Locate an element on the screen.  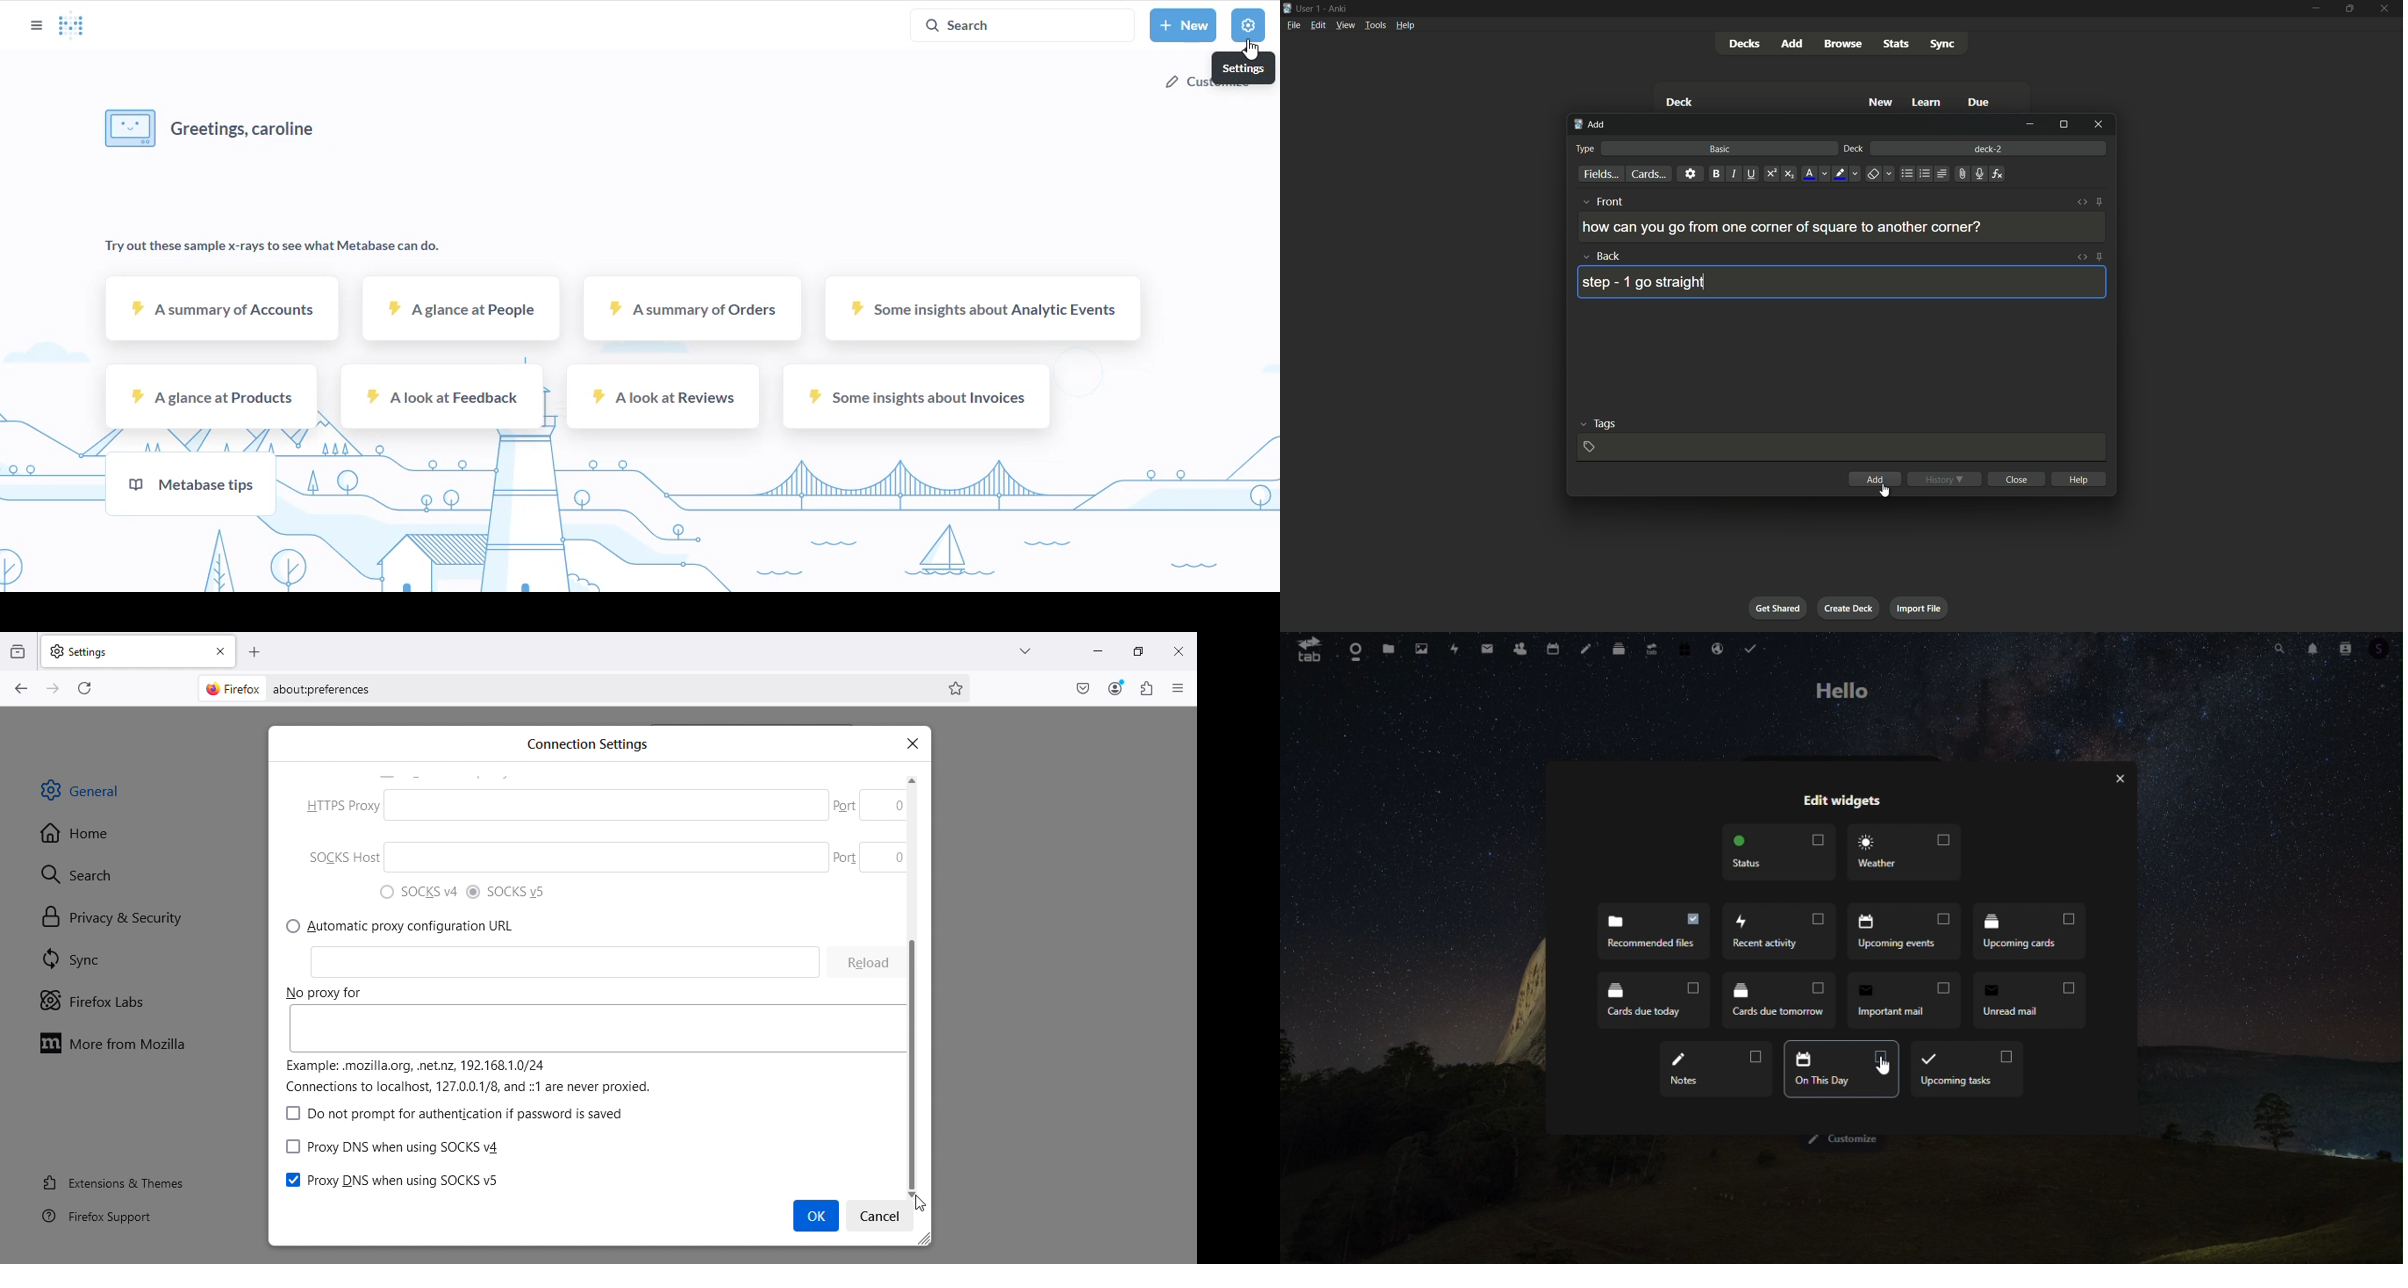
files is located at coordinates (1388, 649).